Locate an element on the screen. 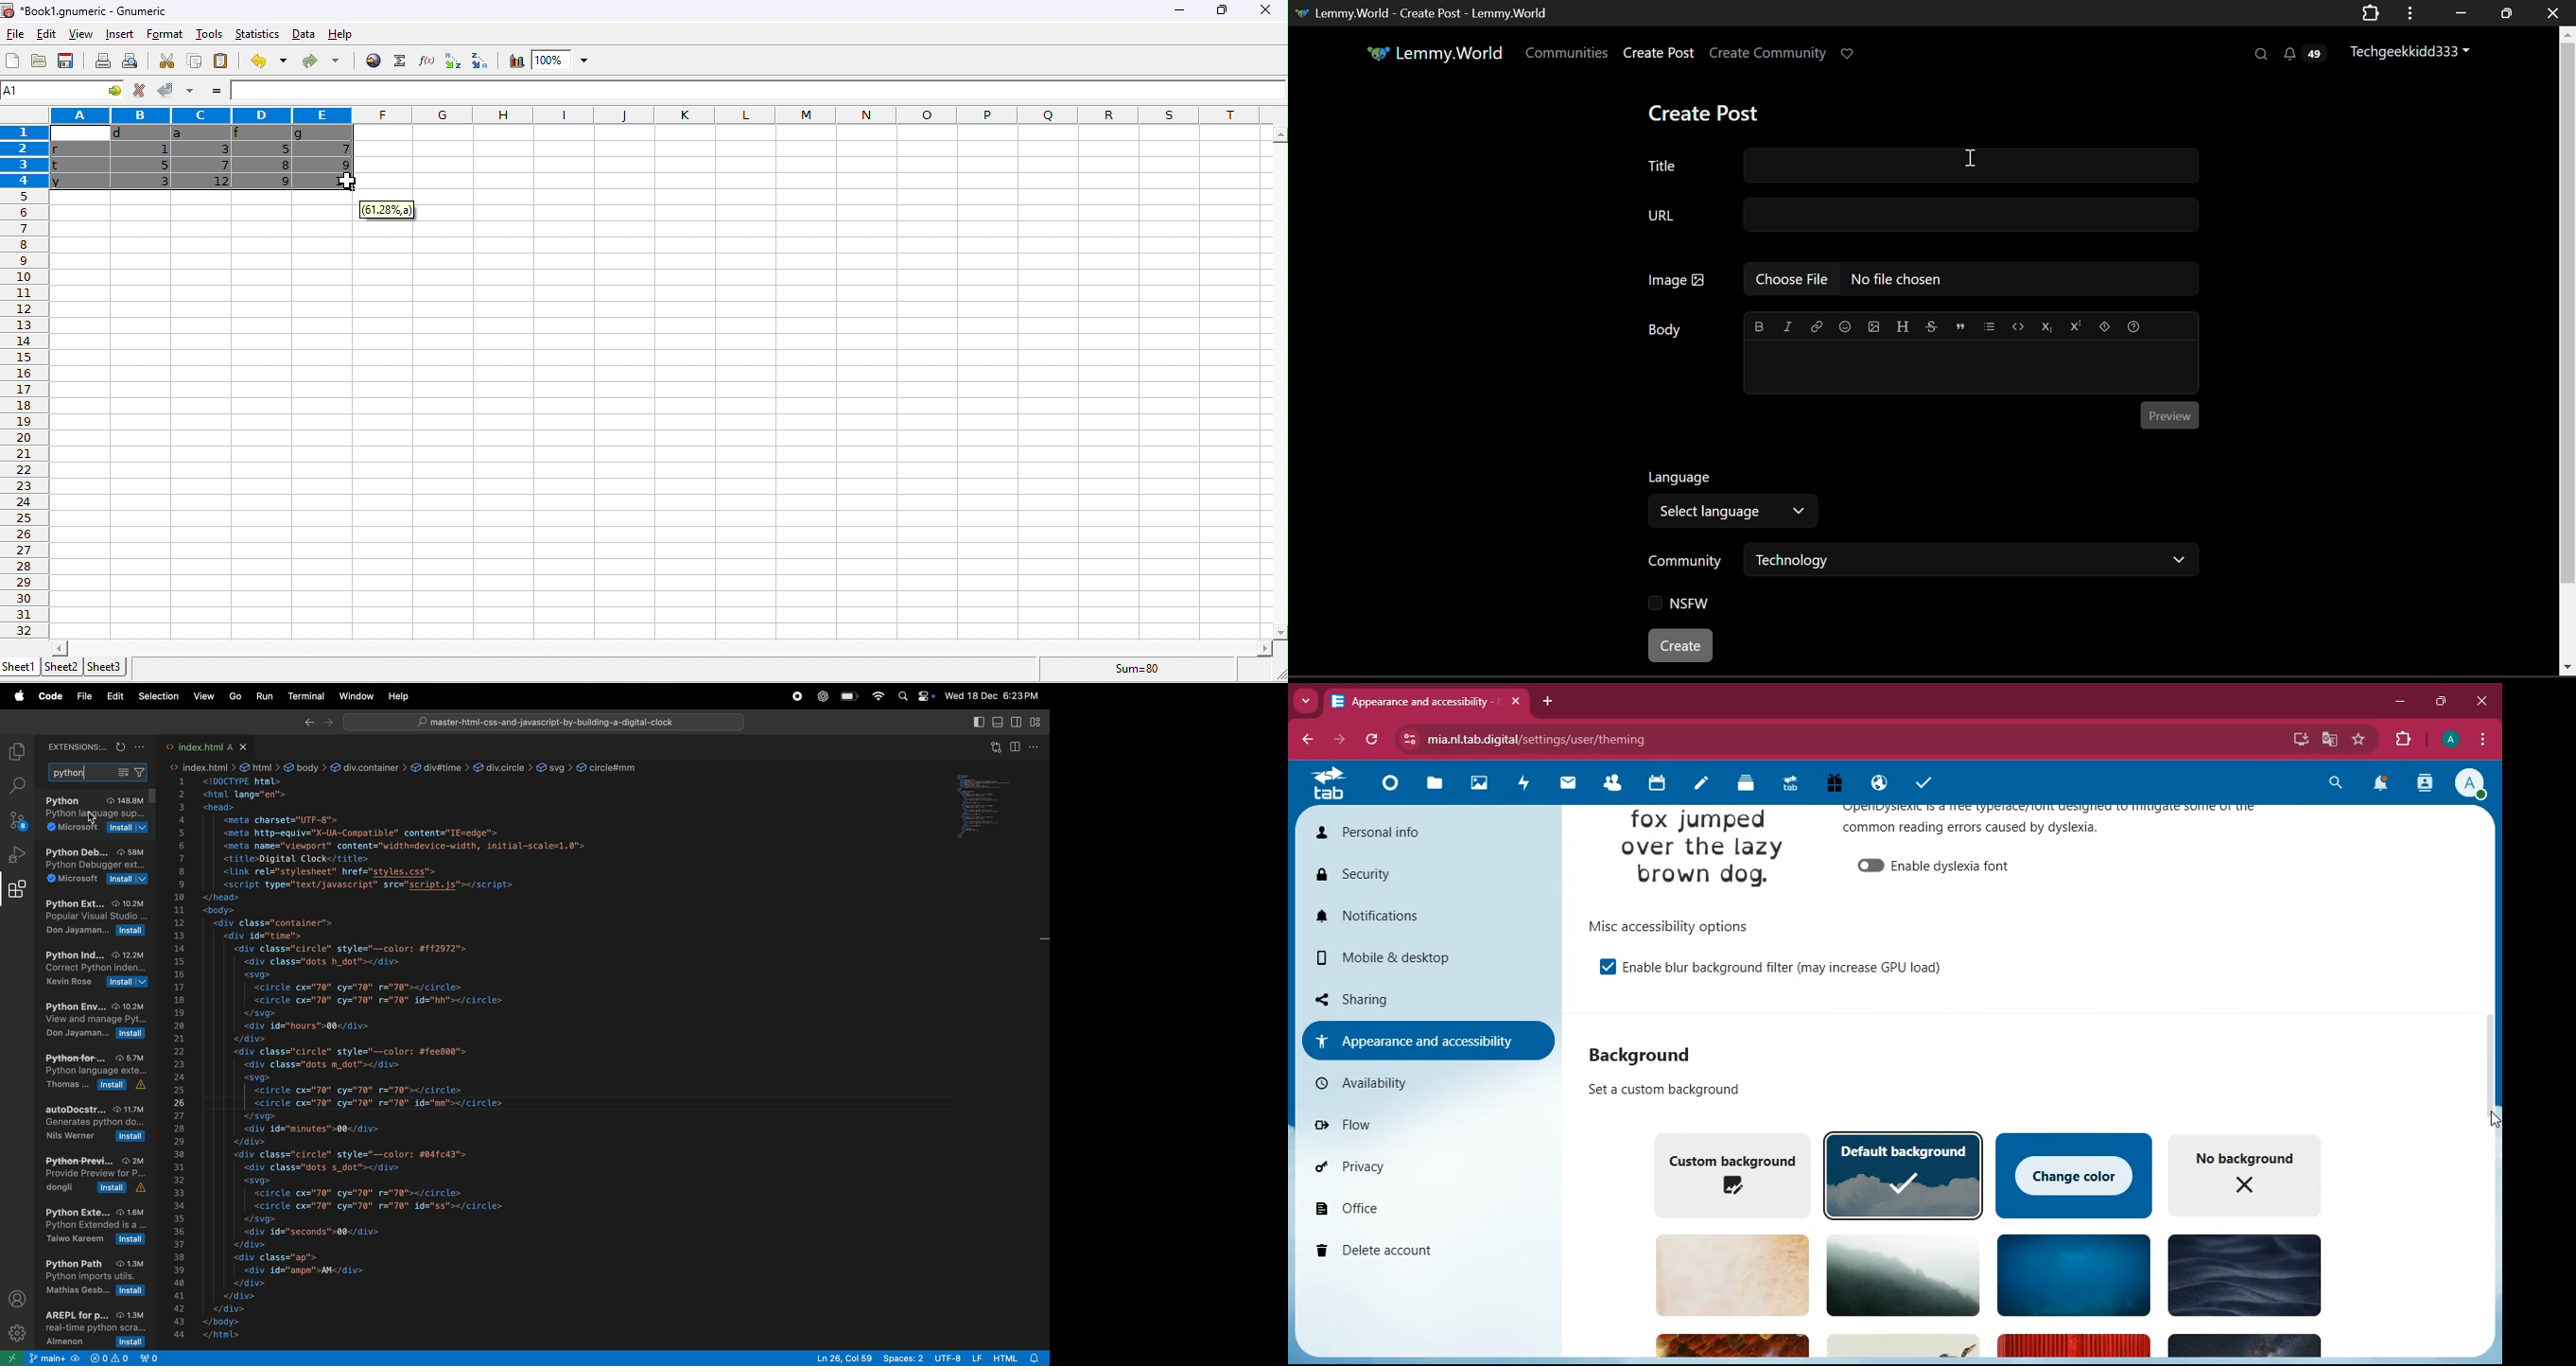 The width and height of the screenshot is (2576, 1372). cells dragged is located at coordinates (203, 157).